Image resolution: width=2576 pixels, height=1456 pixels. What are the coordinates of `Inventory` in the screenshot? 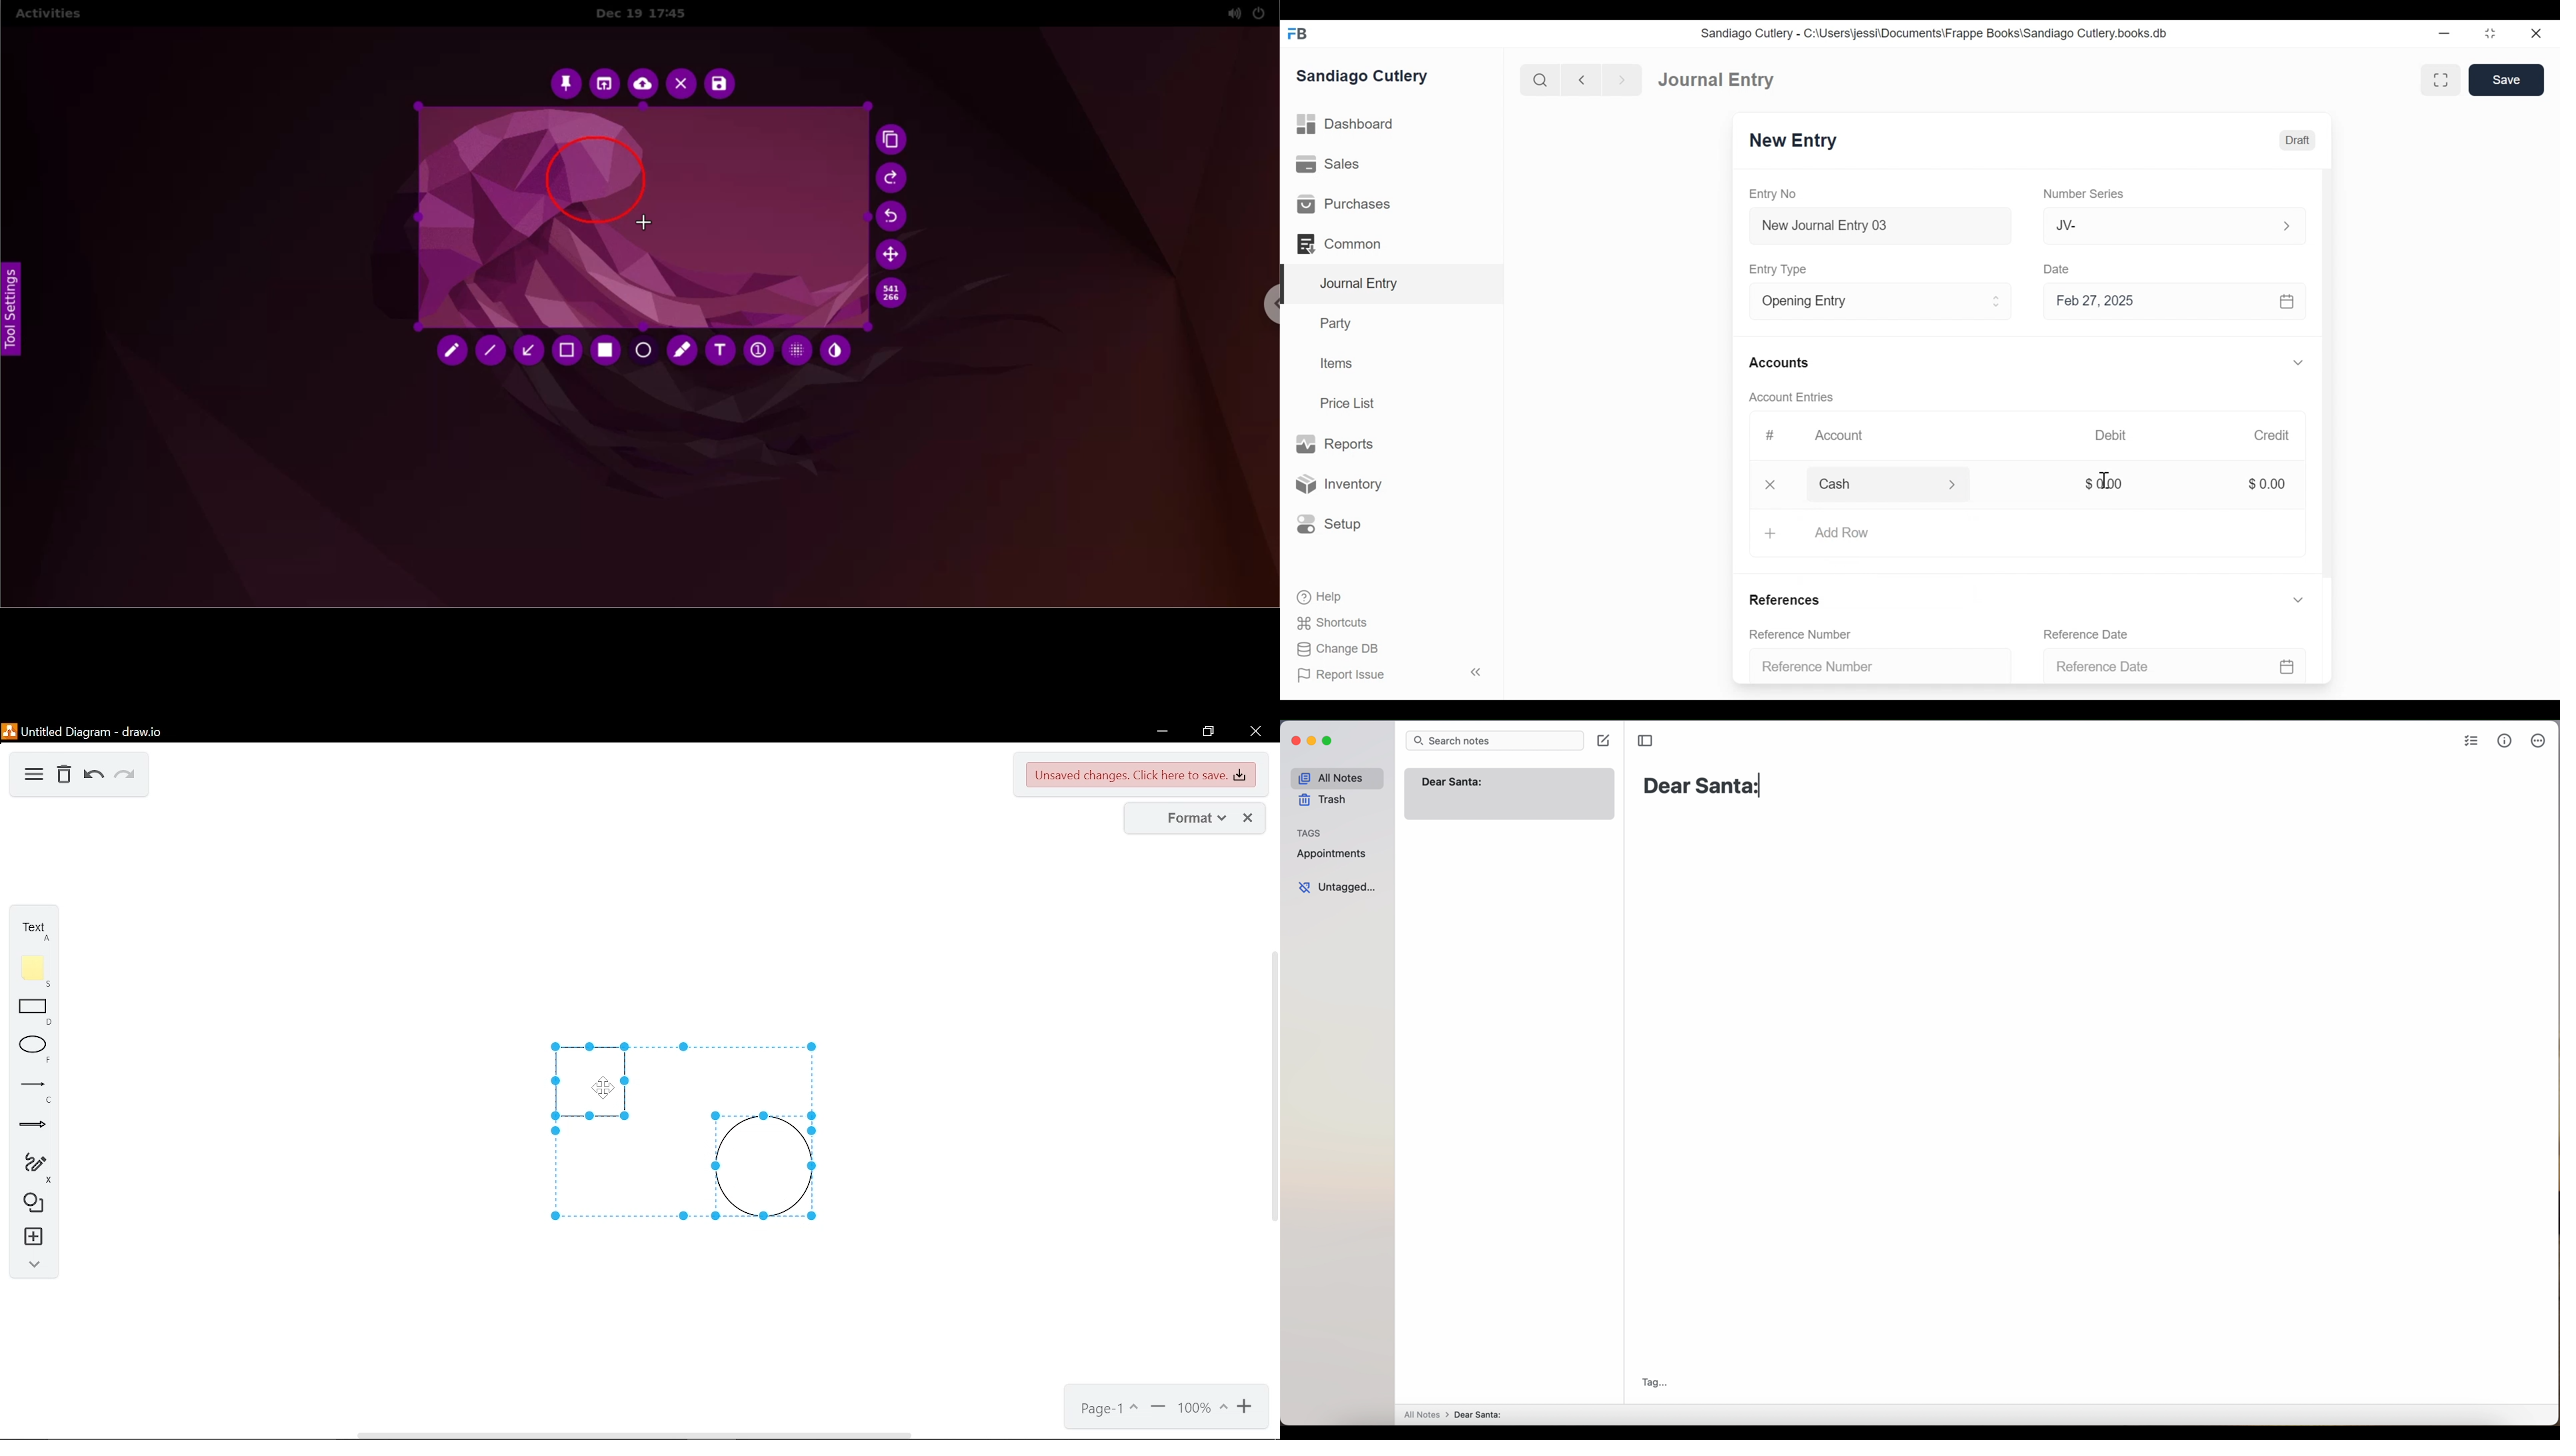 It's located at (1337, 483).